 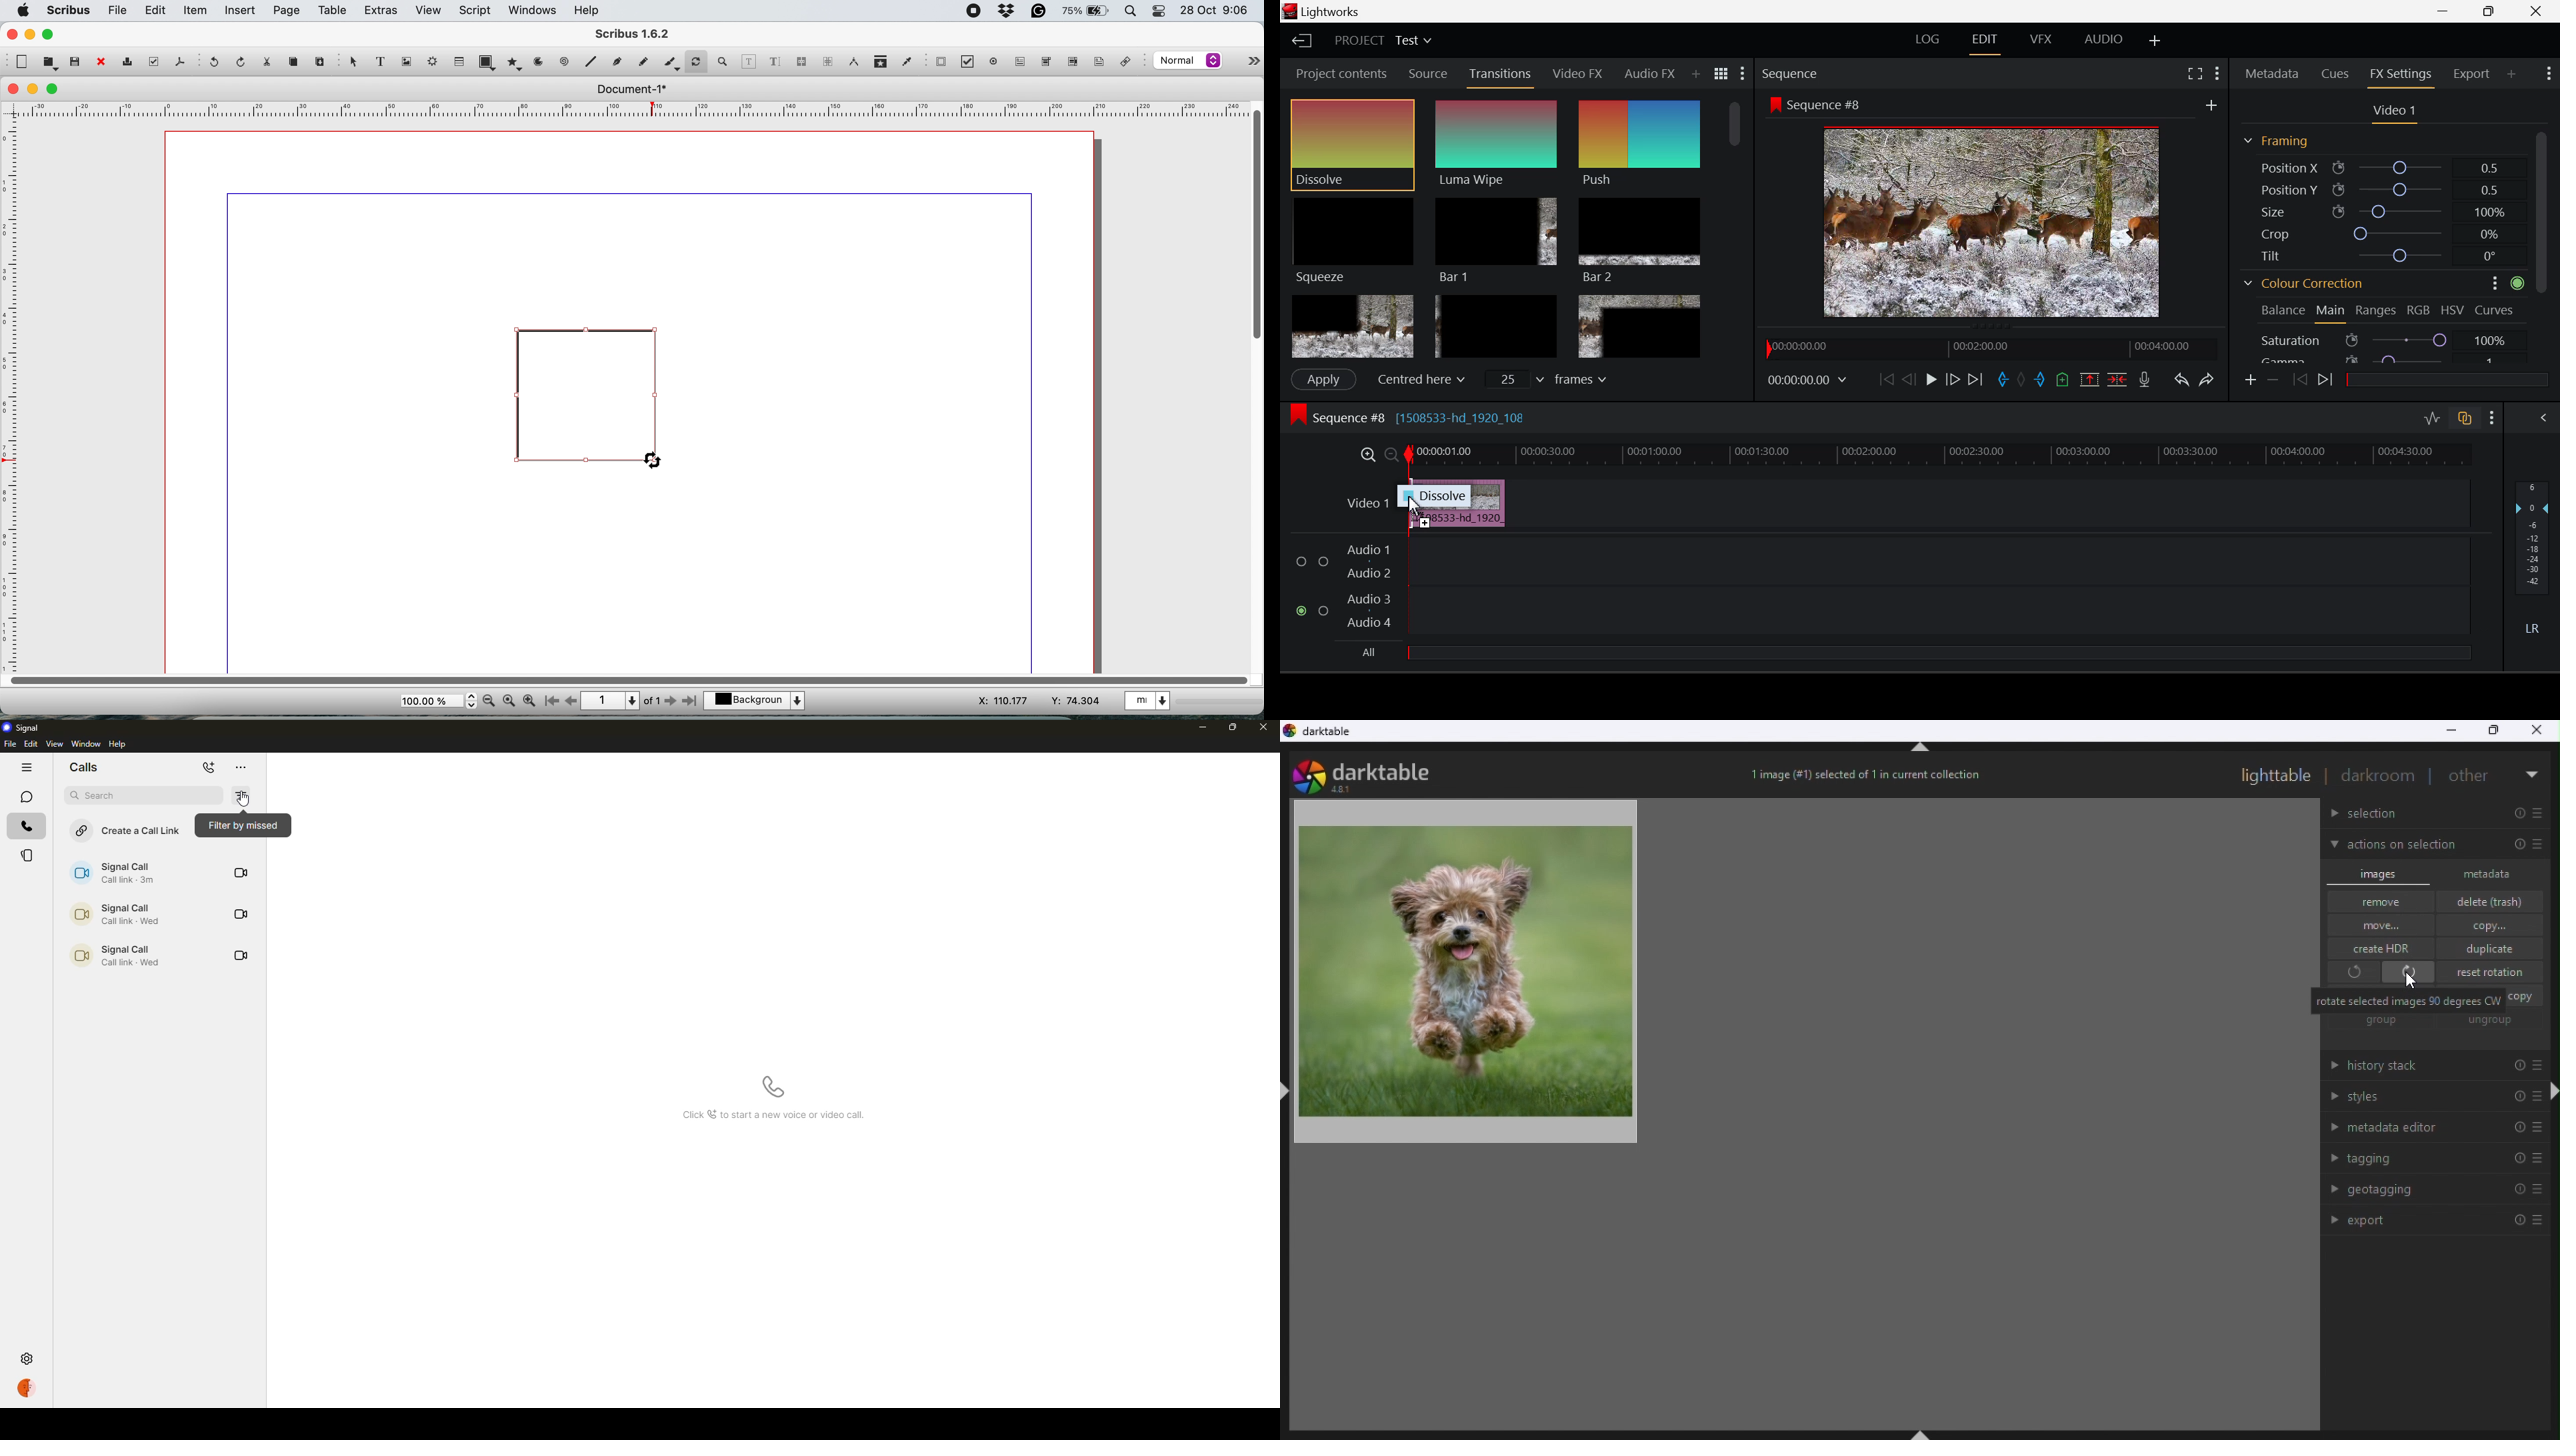 What do you see at coordinates (320, 62) in the screenshot?
I see `paste` at bounding box center [320, 62].